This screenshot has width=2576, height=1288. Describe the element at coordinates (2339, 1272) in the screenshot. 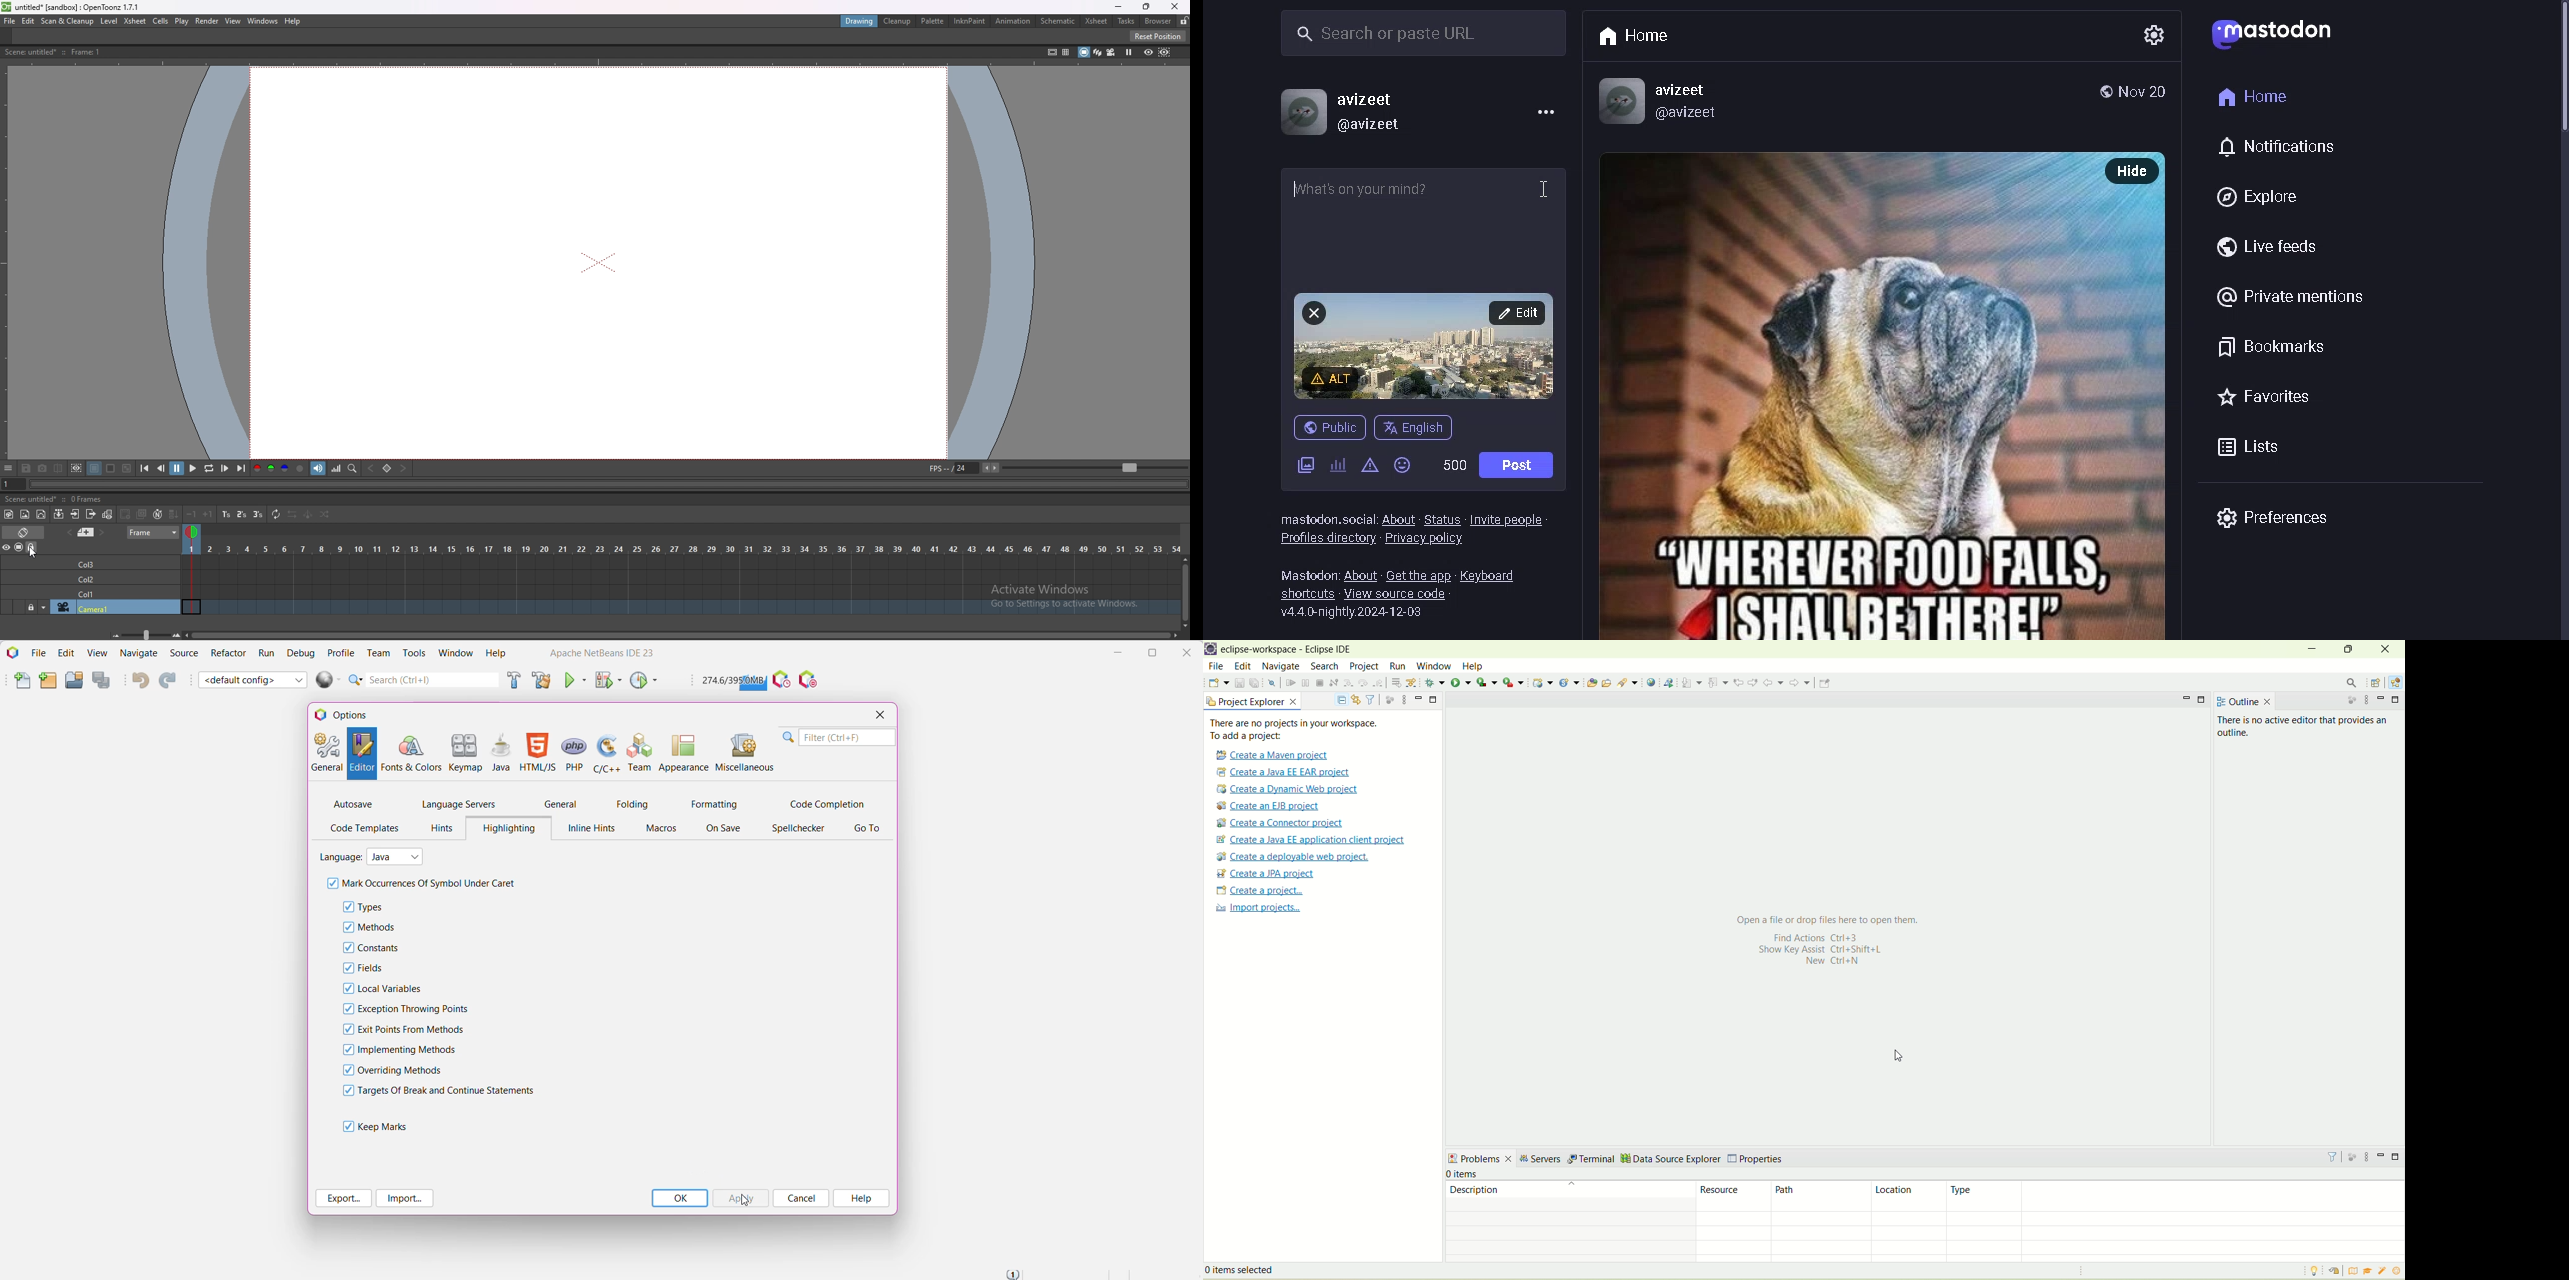

I see `restore welcome` at that location.